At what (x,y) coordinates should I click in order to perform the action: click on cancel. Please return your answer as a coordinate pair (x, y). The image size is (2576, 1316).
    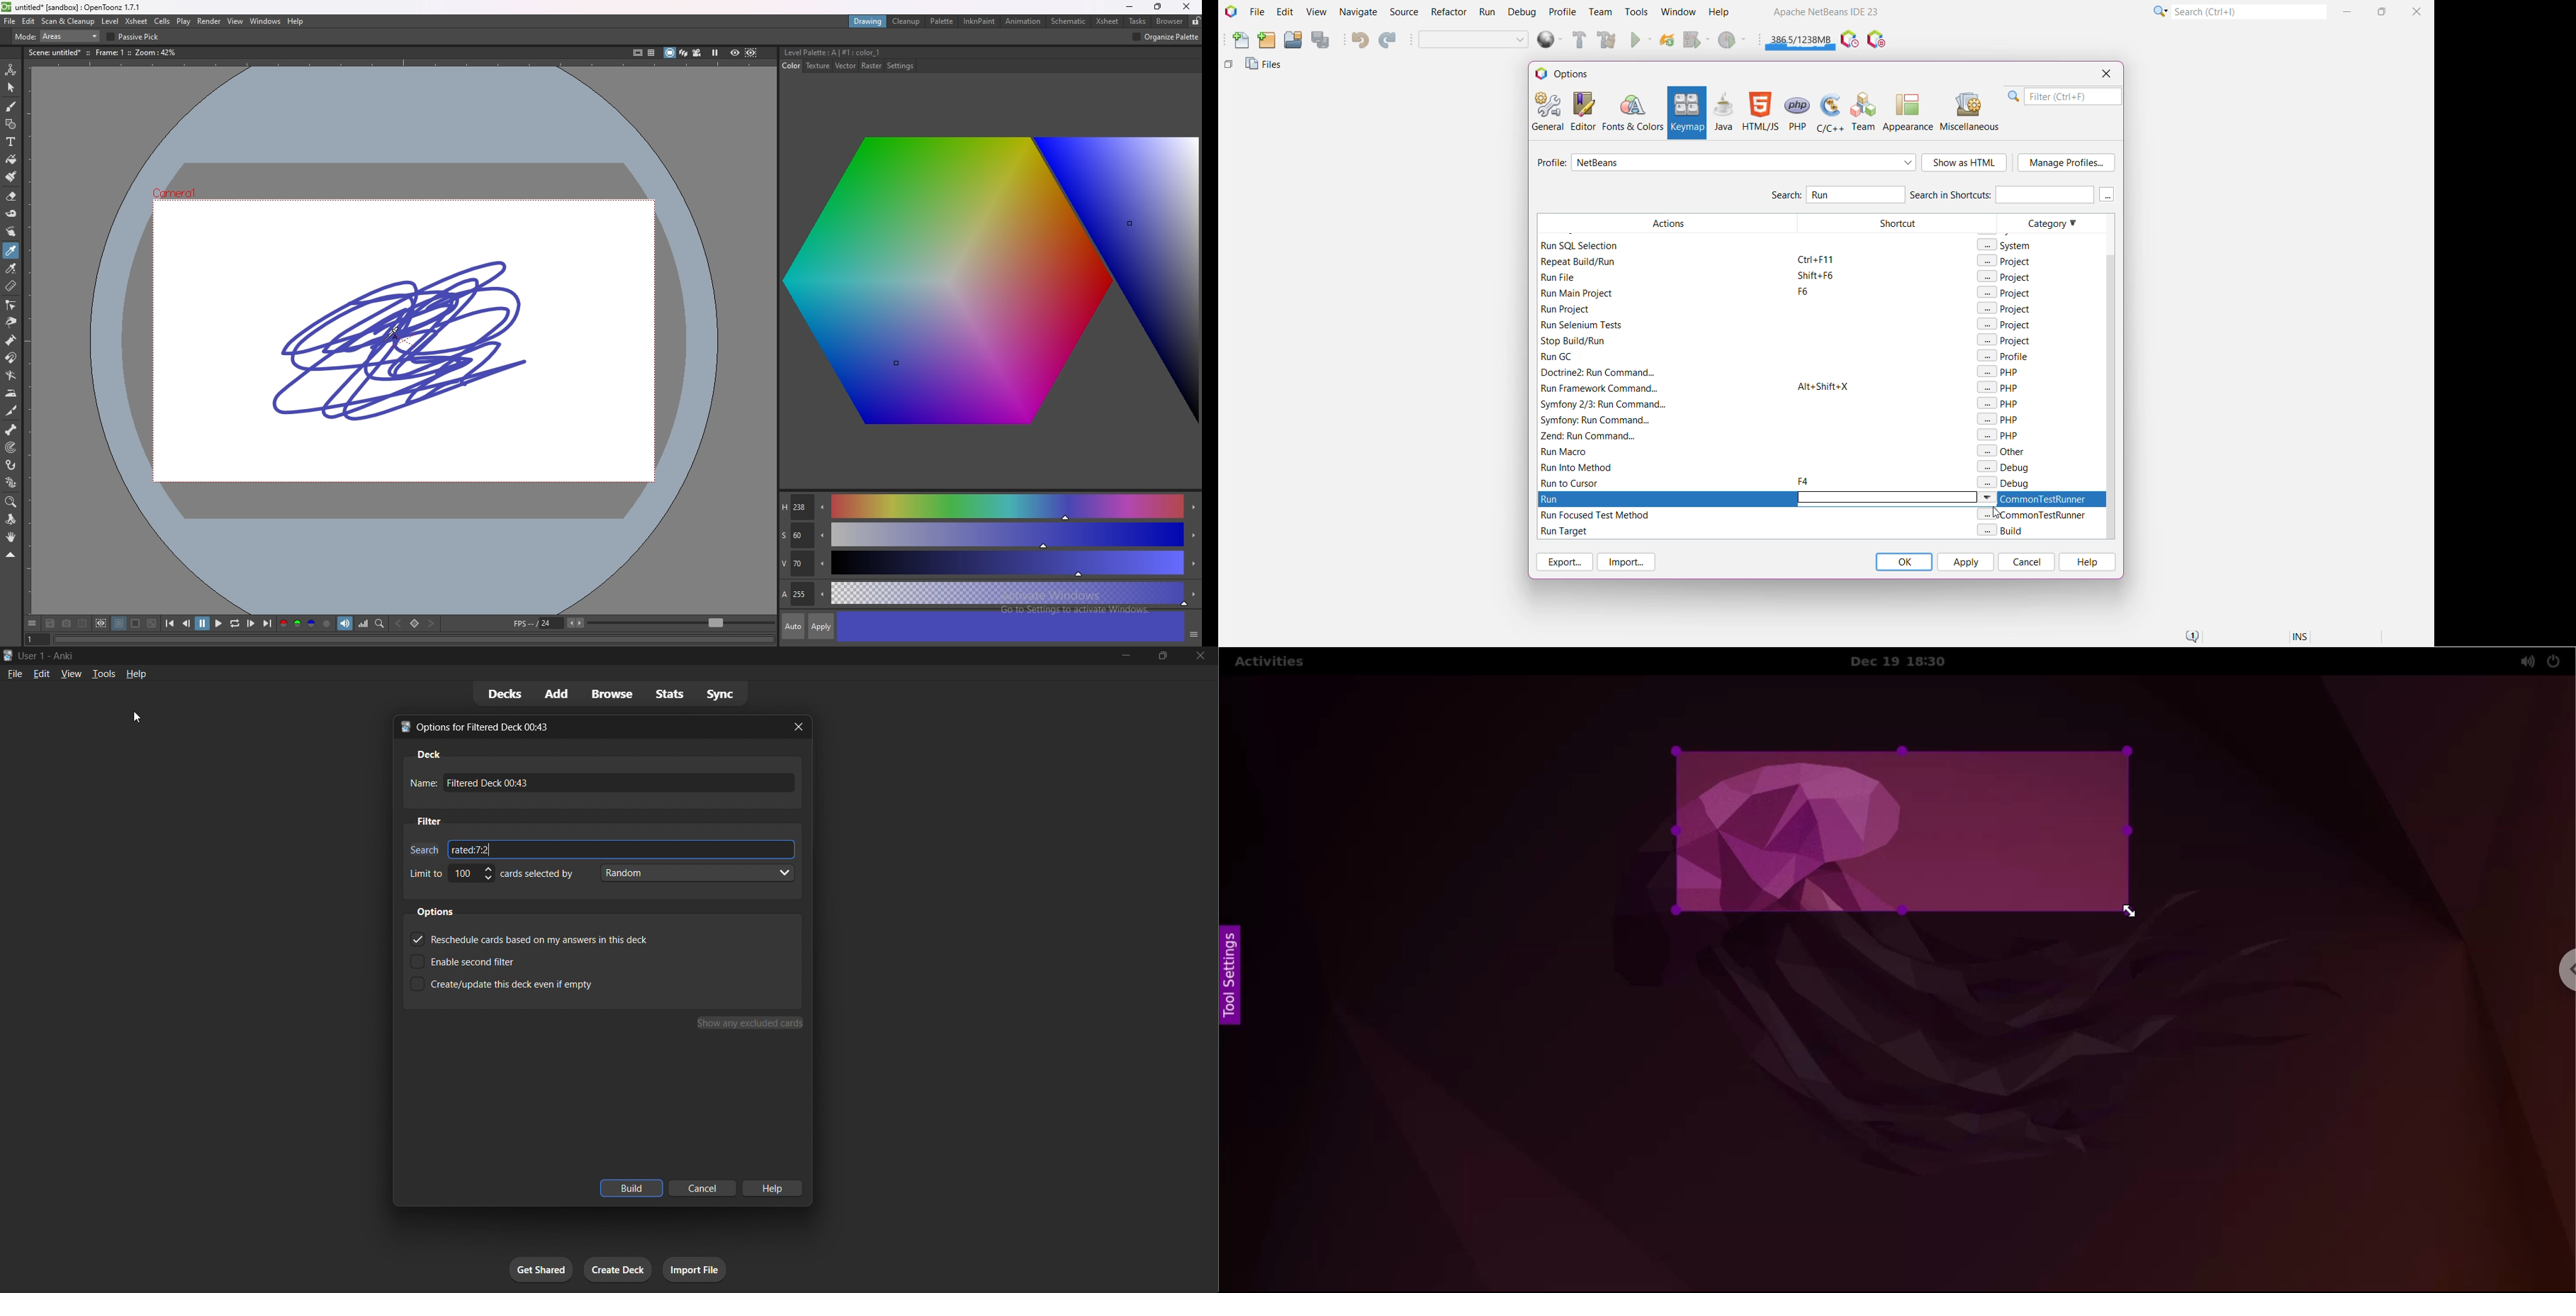
    Looking at the image, I should click on (702, 1189).